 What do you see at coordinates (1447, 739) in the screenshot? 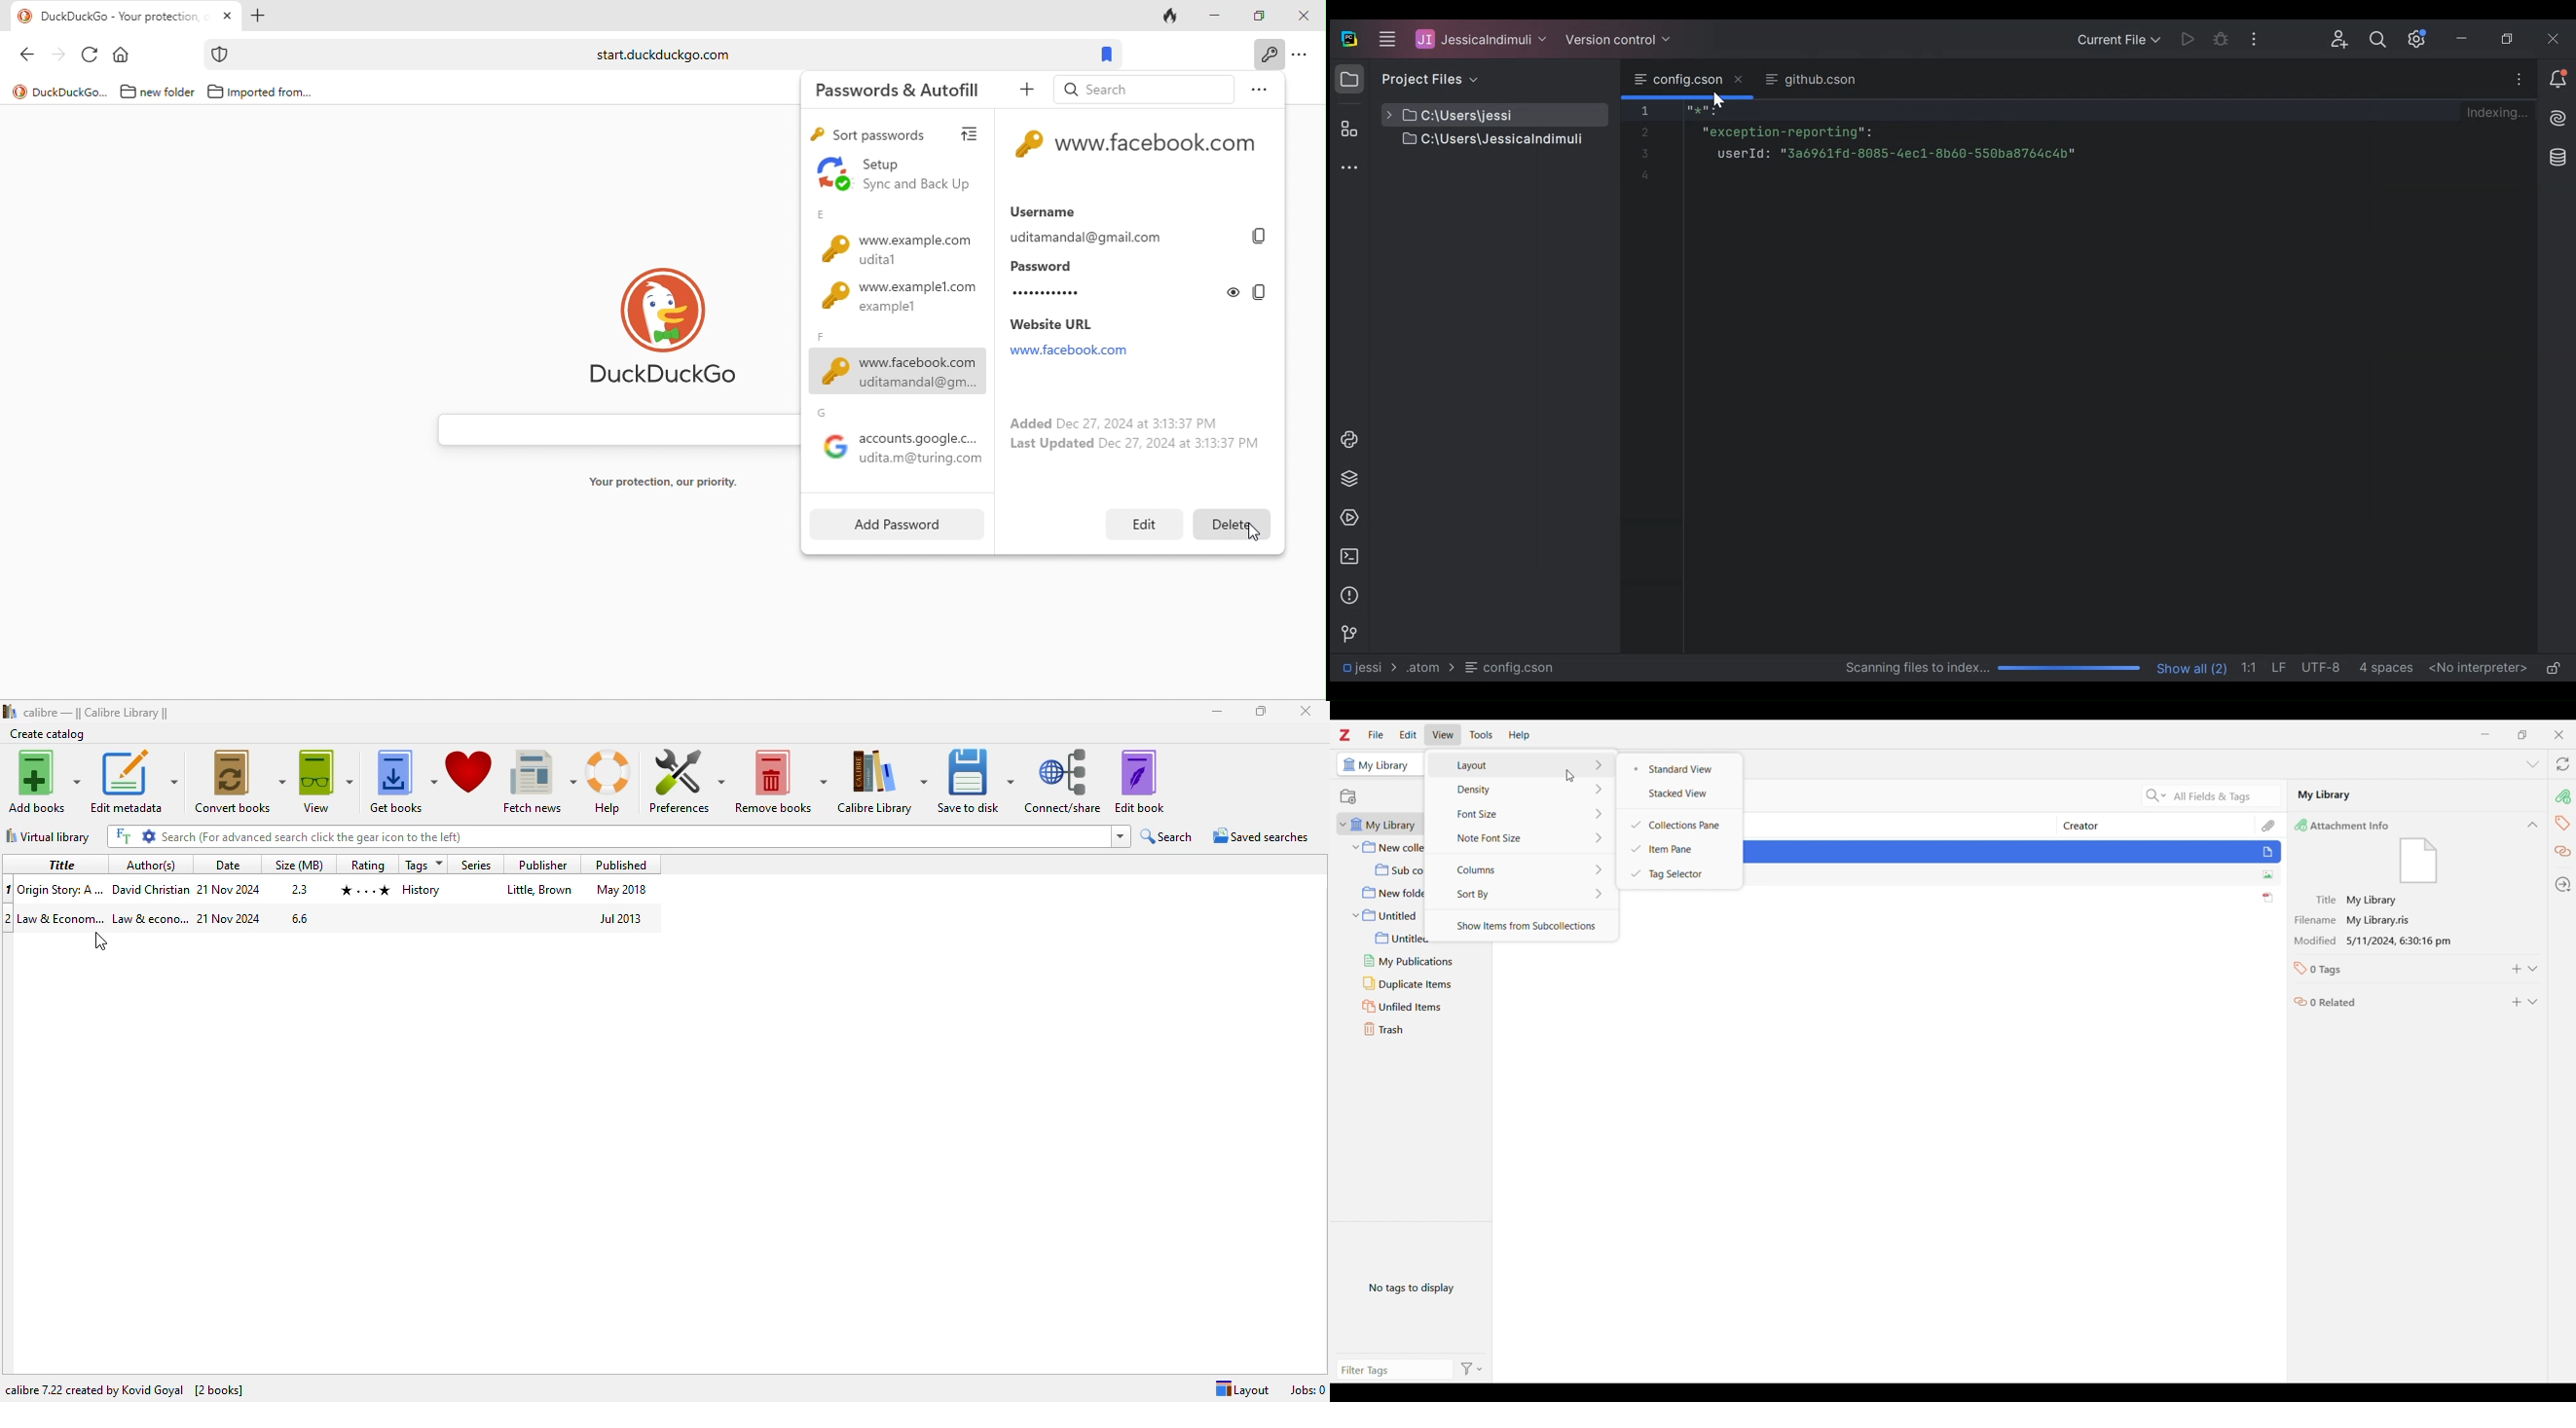
I see `Cursor clicking in View menu` at bounding box center [1447, 739].